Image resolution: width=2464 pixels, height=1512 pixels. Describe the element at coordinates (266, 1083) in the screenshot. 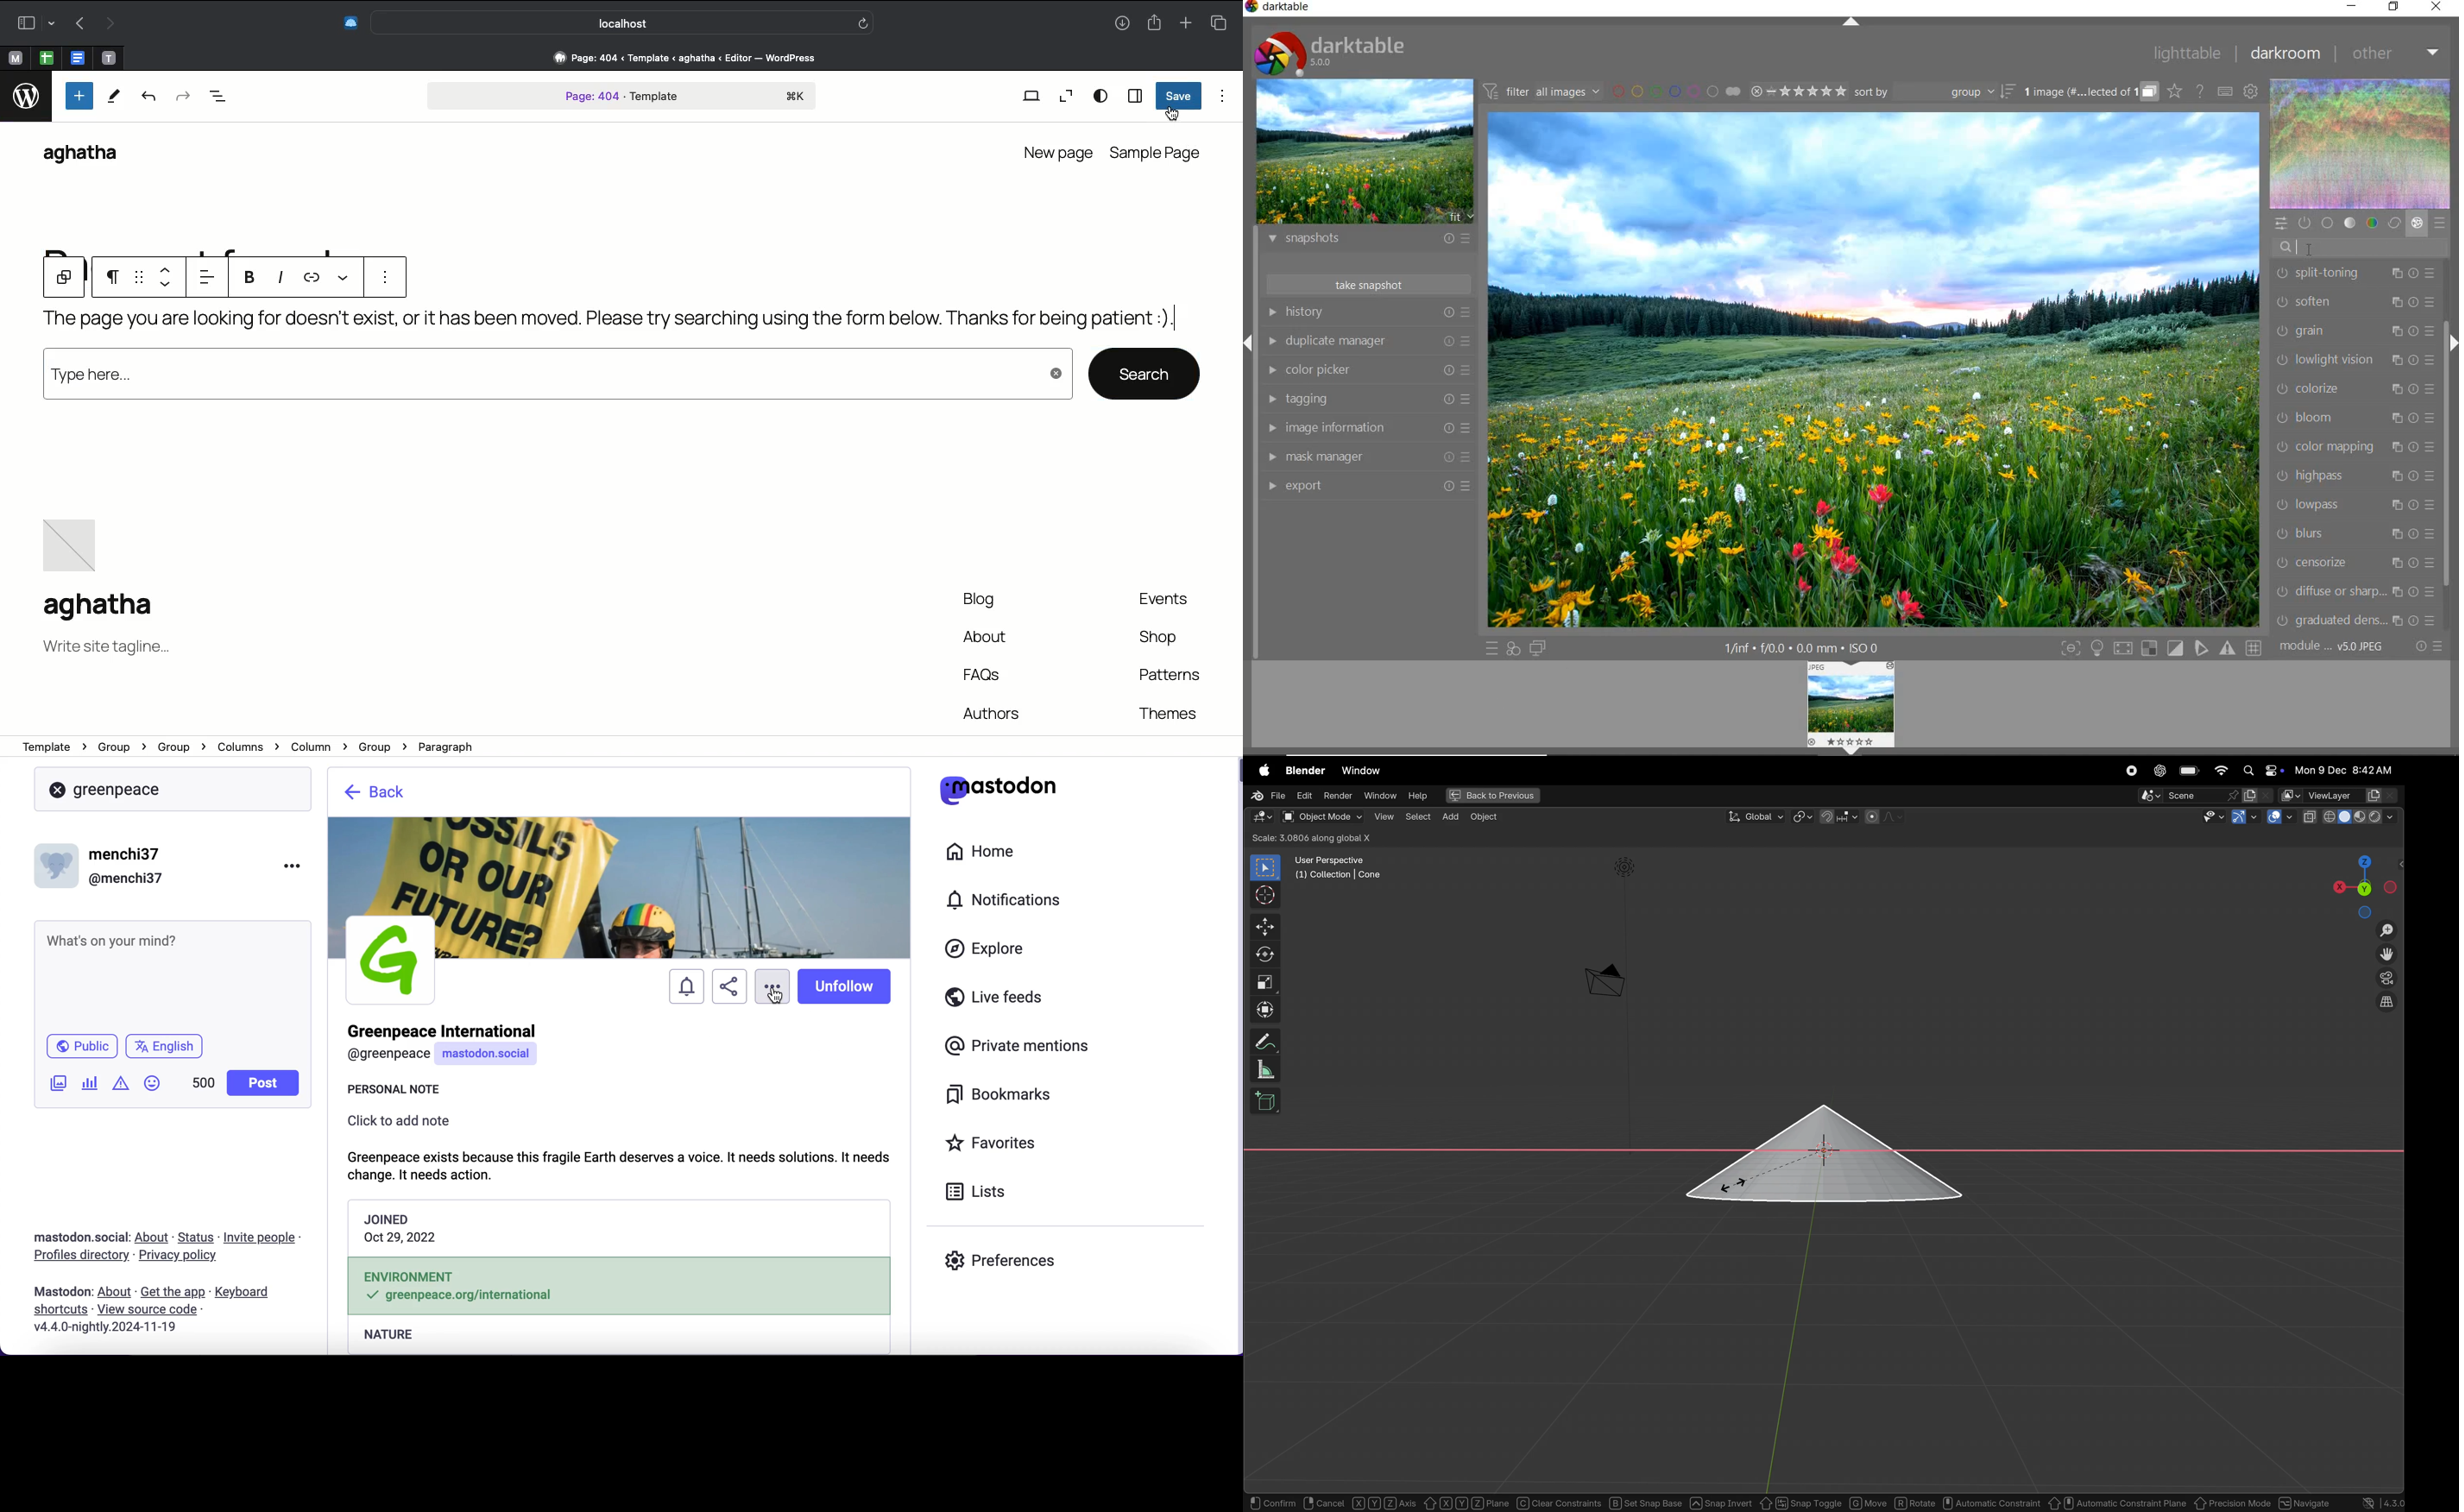

I see `post button` at that location.